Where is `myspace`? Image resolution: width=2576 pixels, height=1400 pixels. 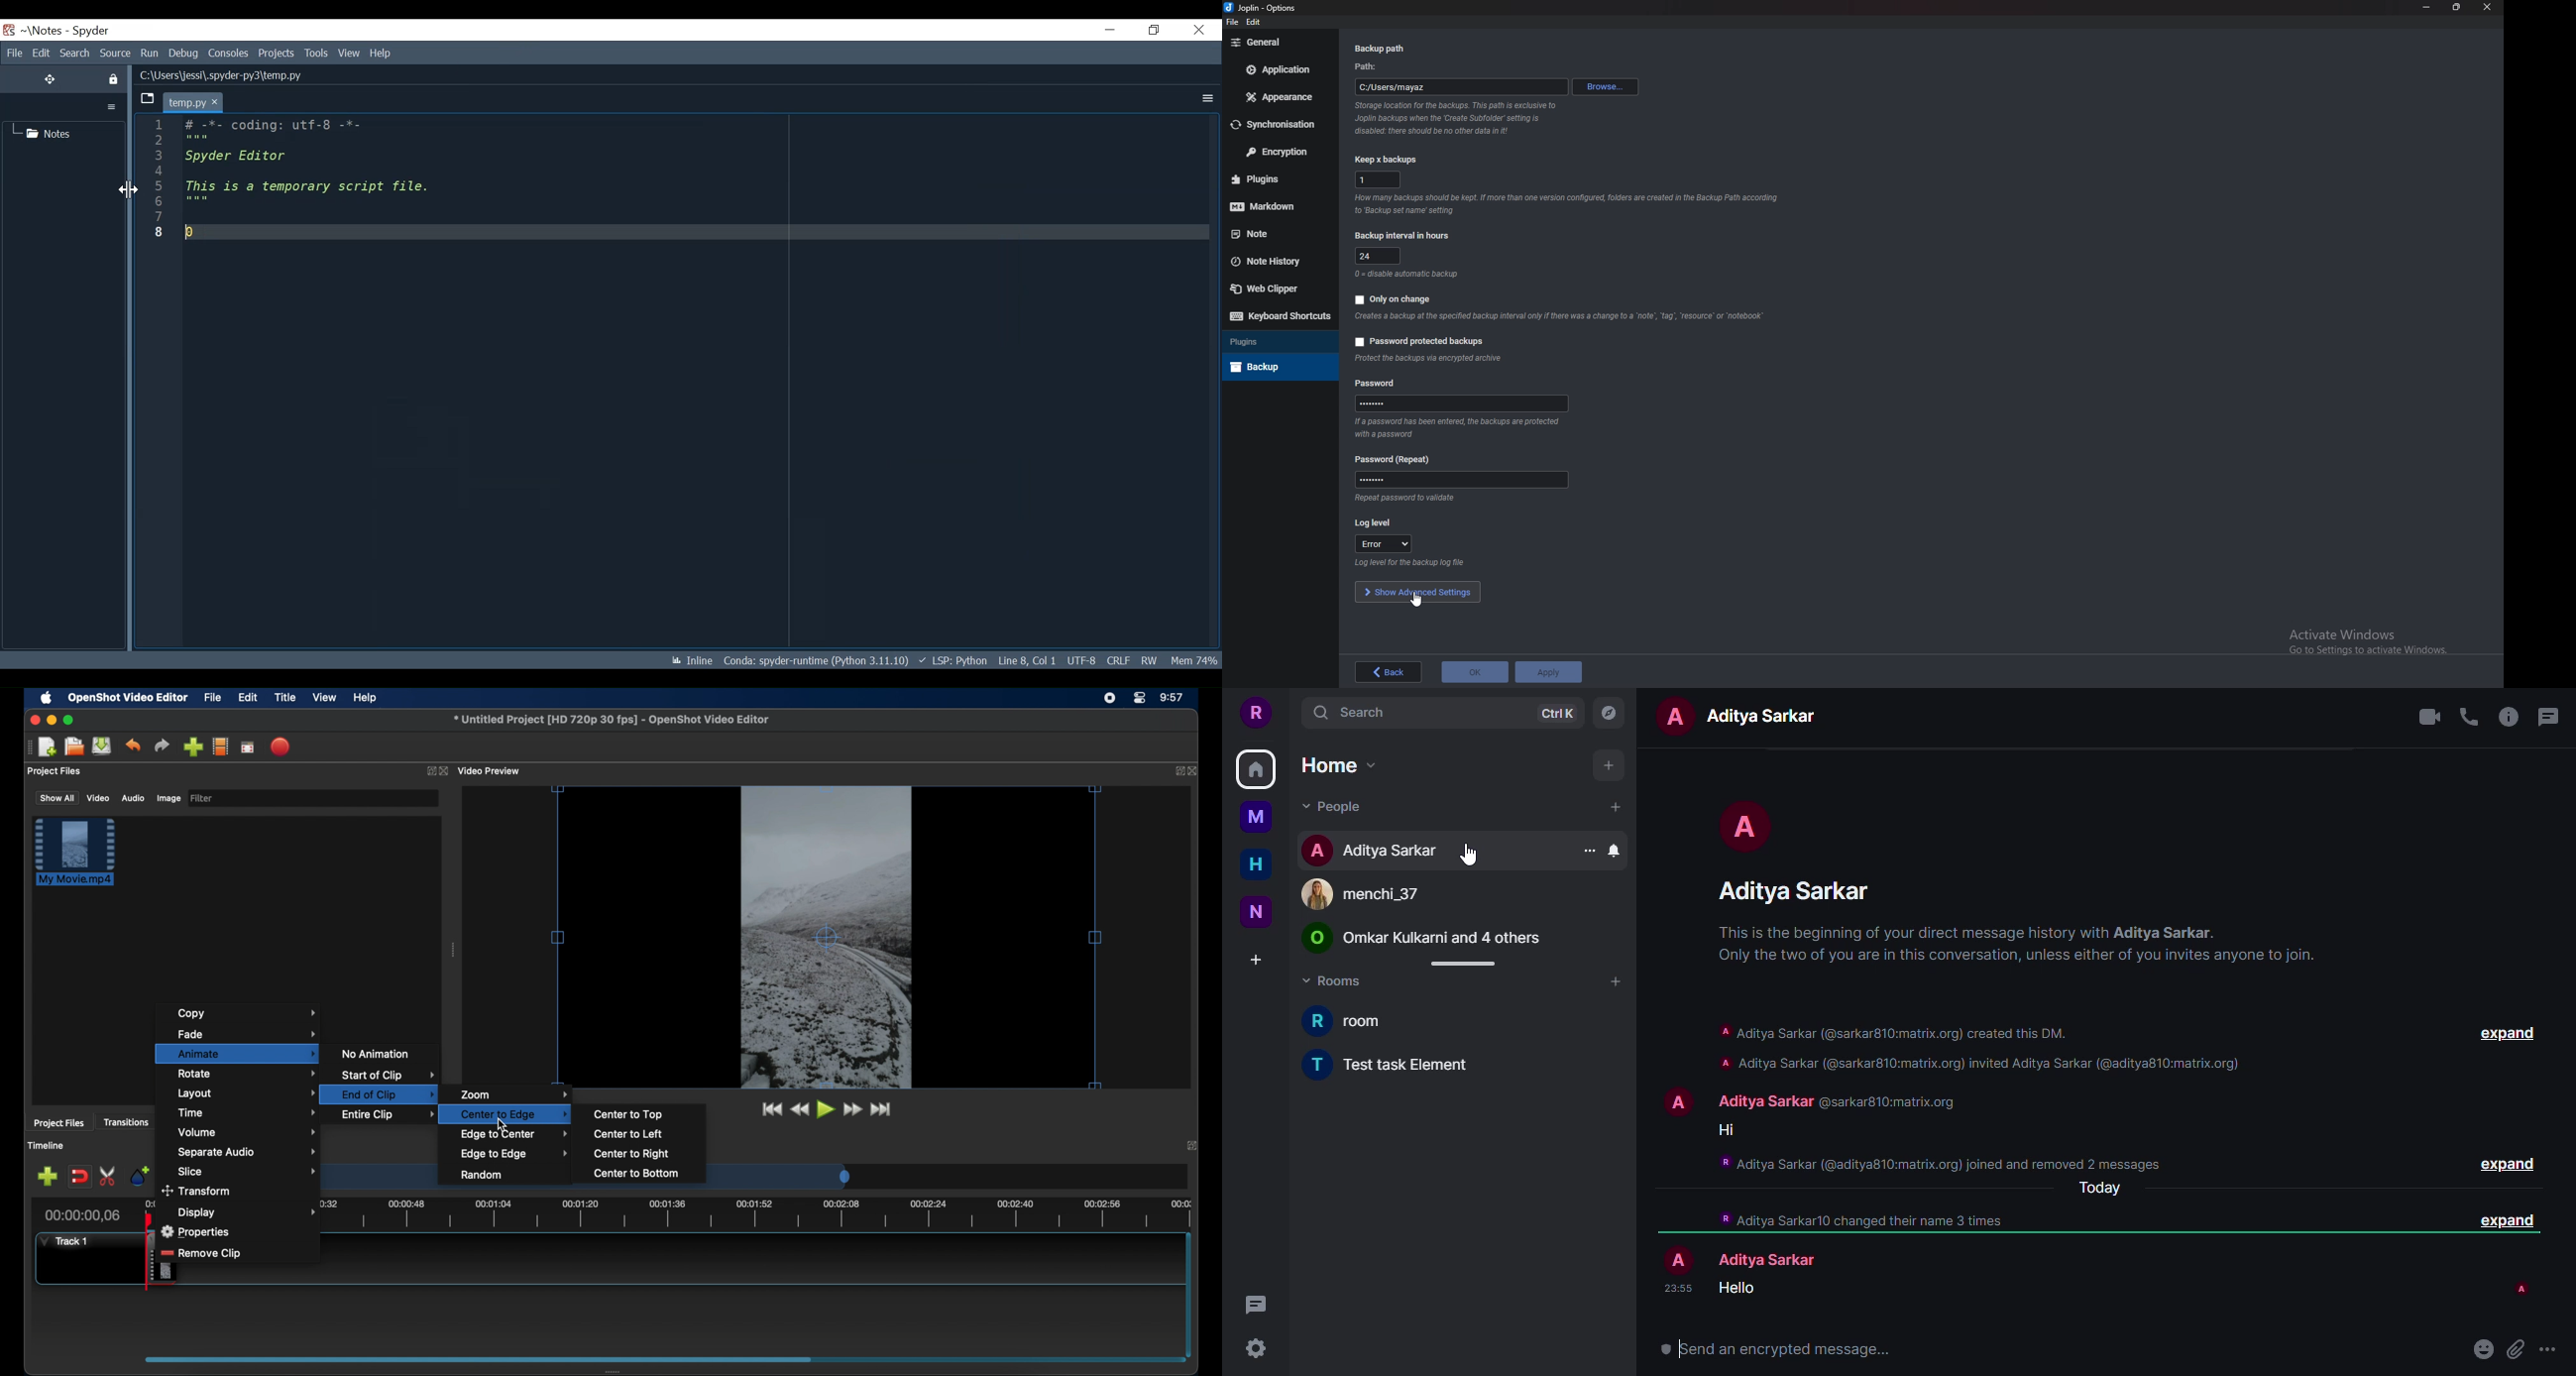 myspace is located at coordinates (1256, 816).